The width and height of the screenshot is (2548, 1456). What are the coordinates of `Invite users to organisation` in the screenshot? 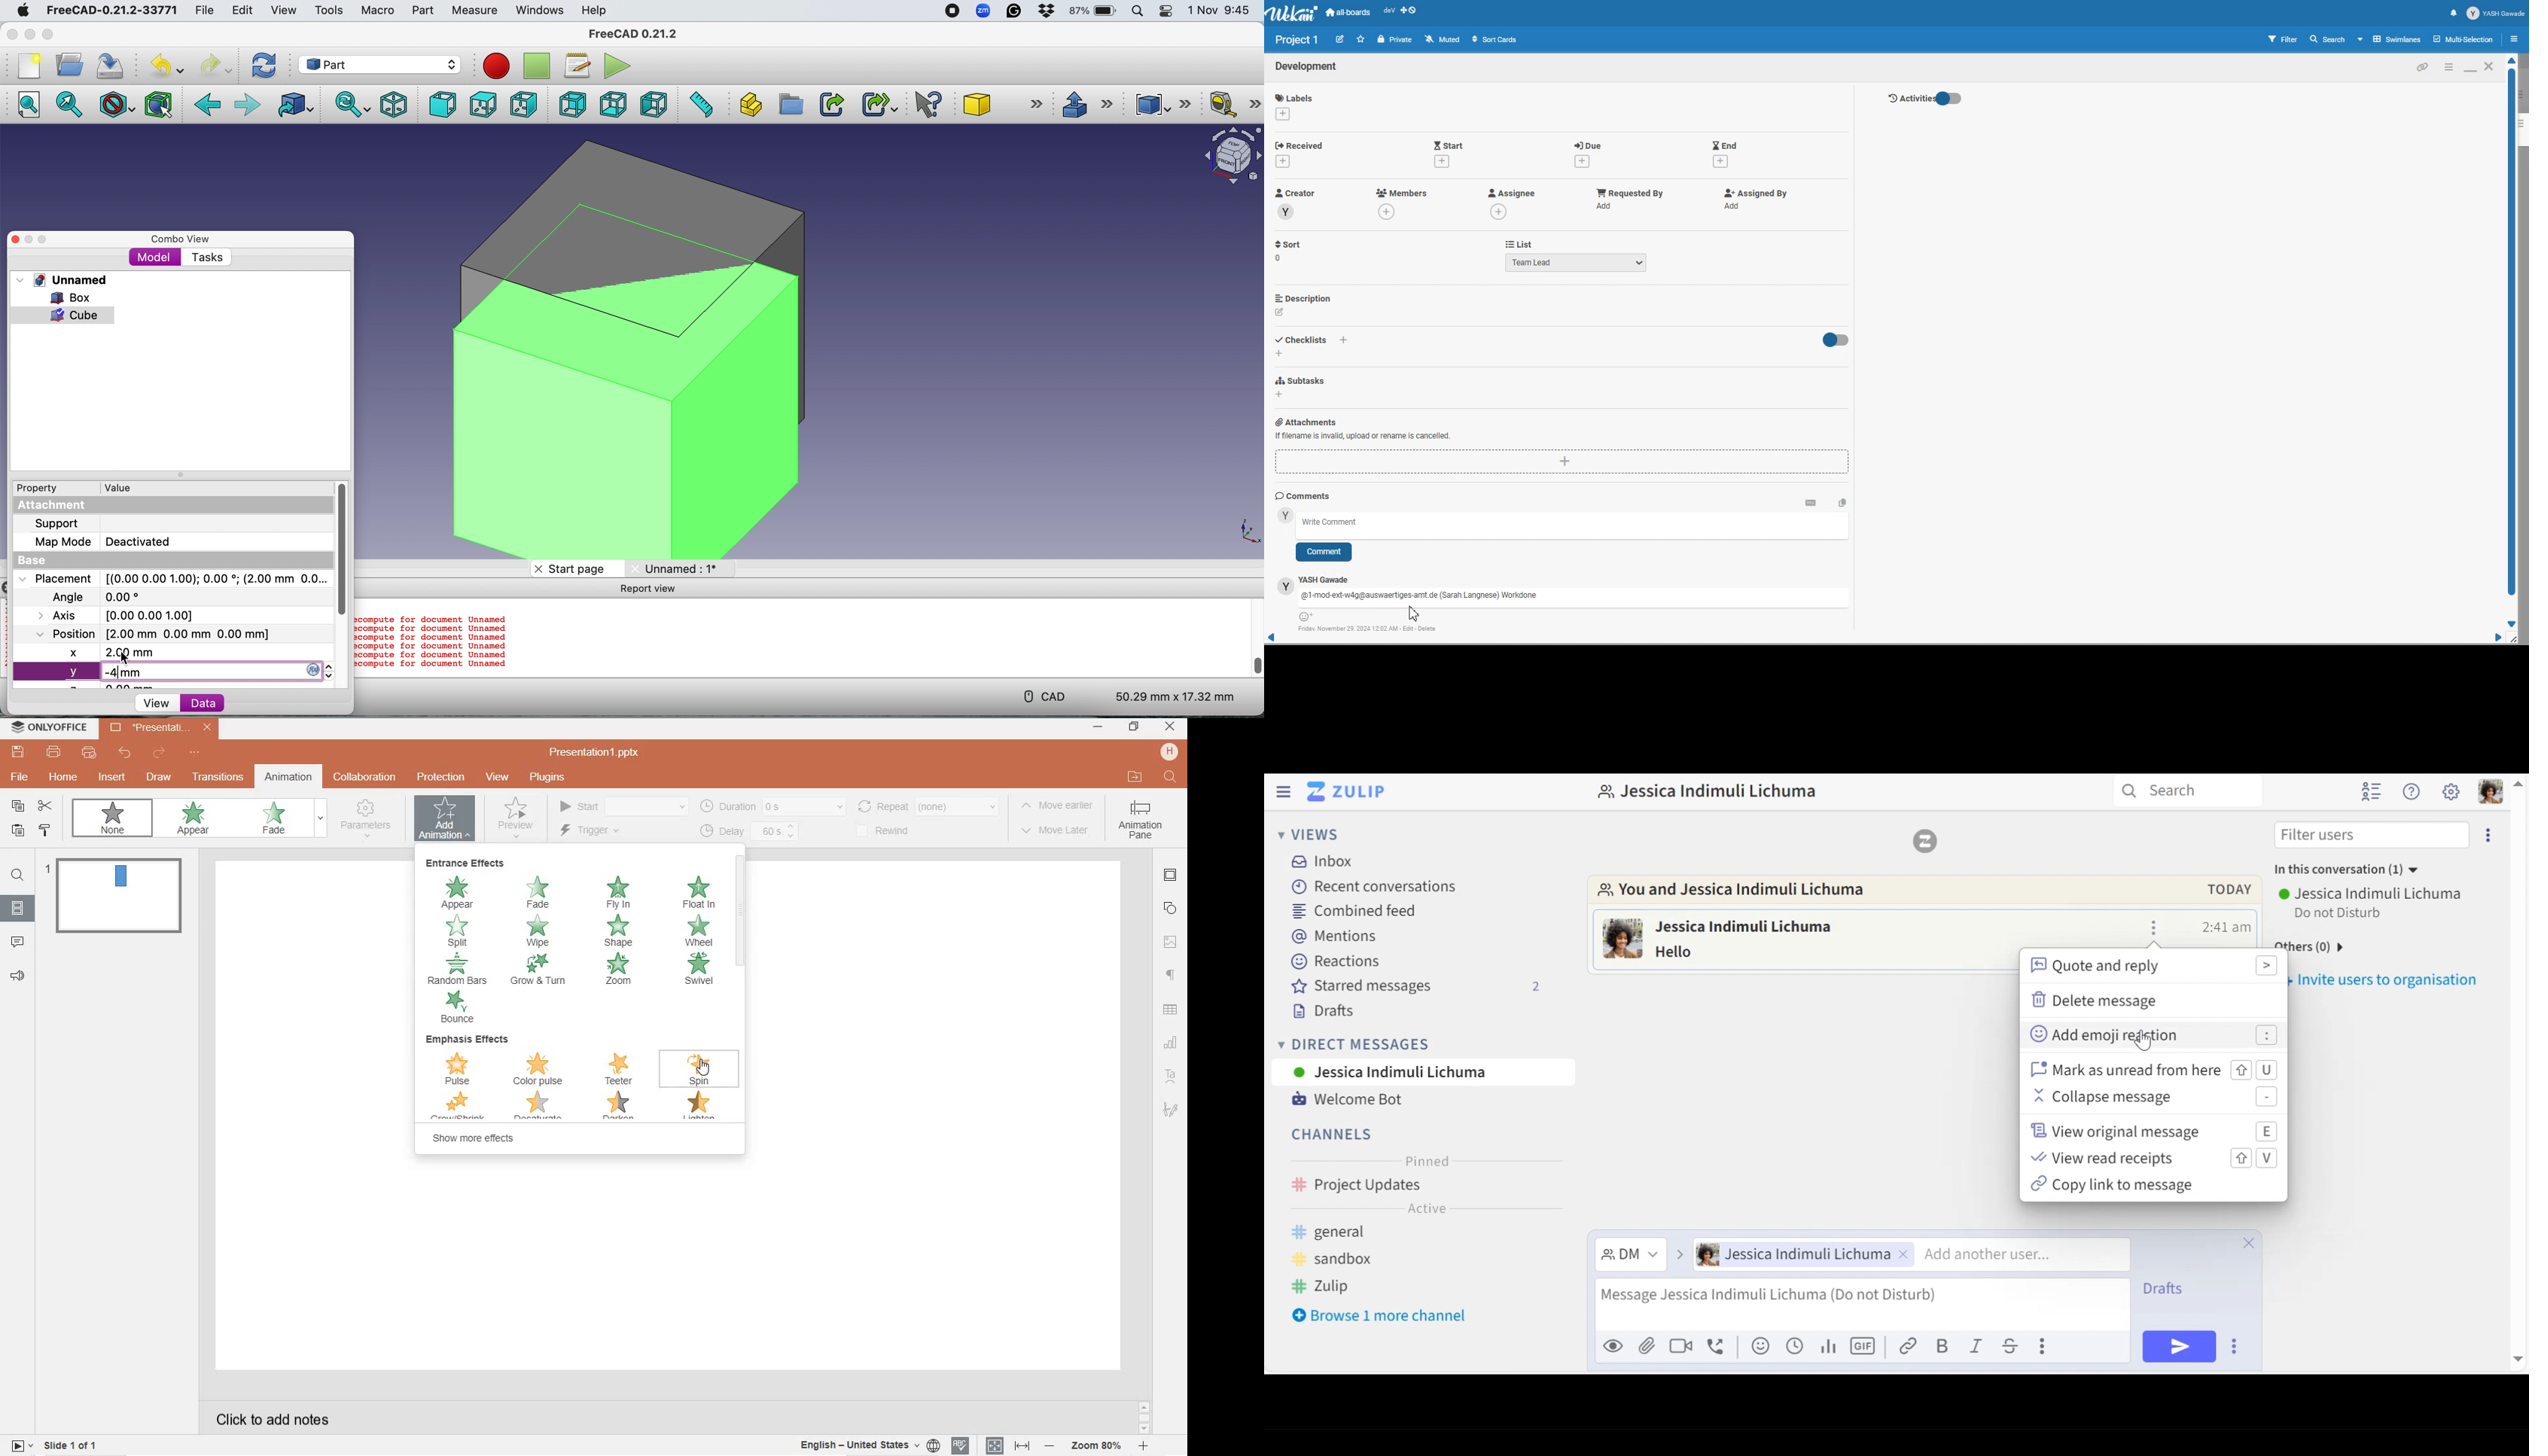 It's located at (2385, 977).